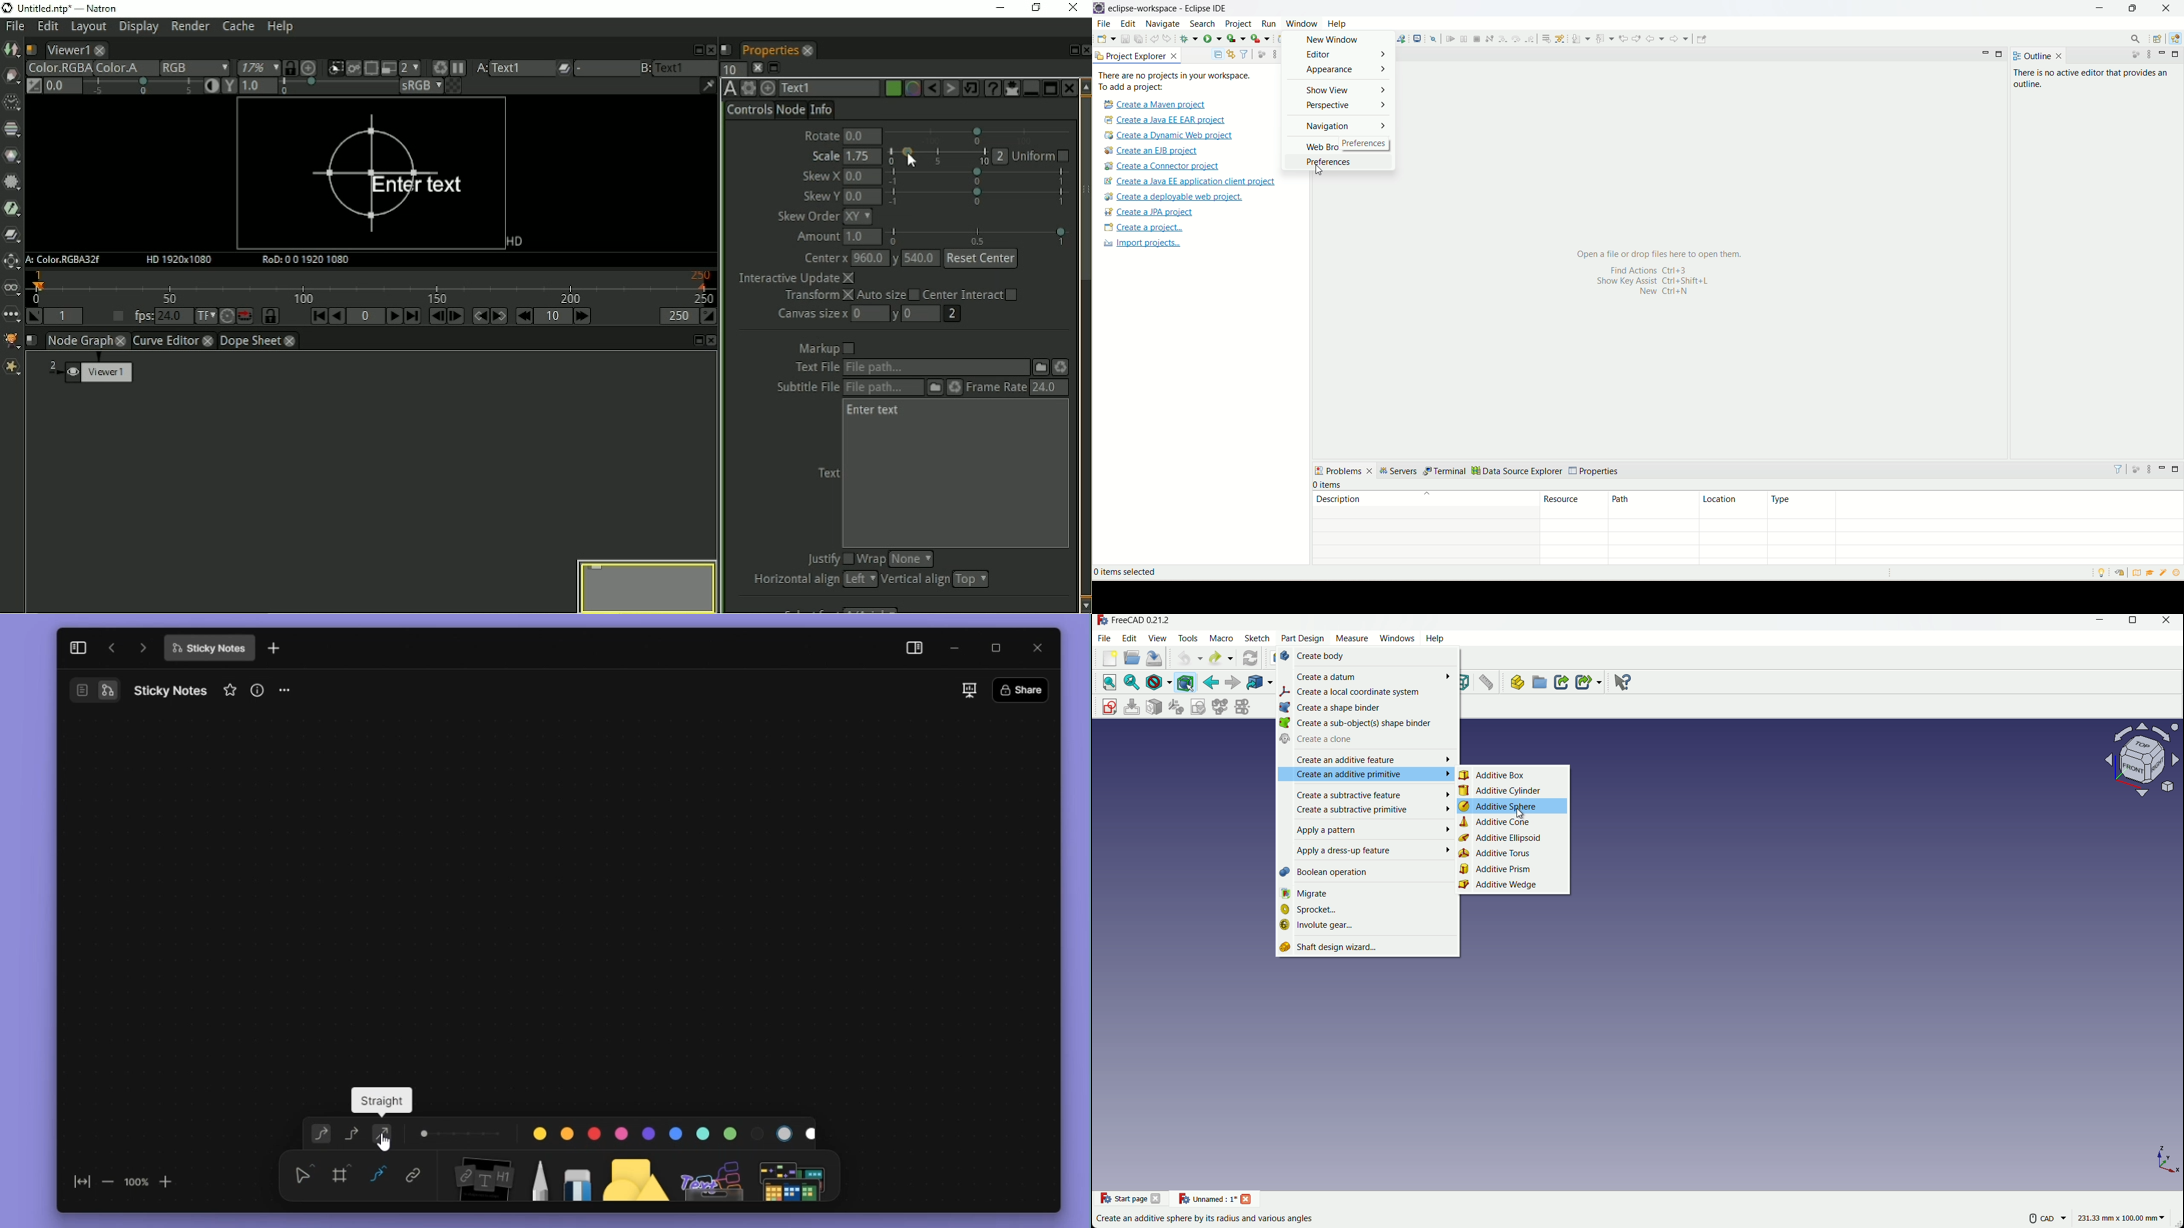  I want to click on maximize, so click(2001, 55).